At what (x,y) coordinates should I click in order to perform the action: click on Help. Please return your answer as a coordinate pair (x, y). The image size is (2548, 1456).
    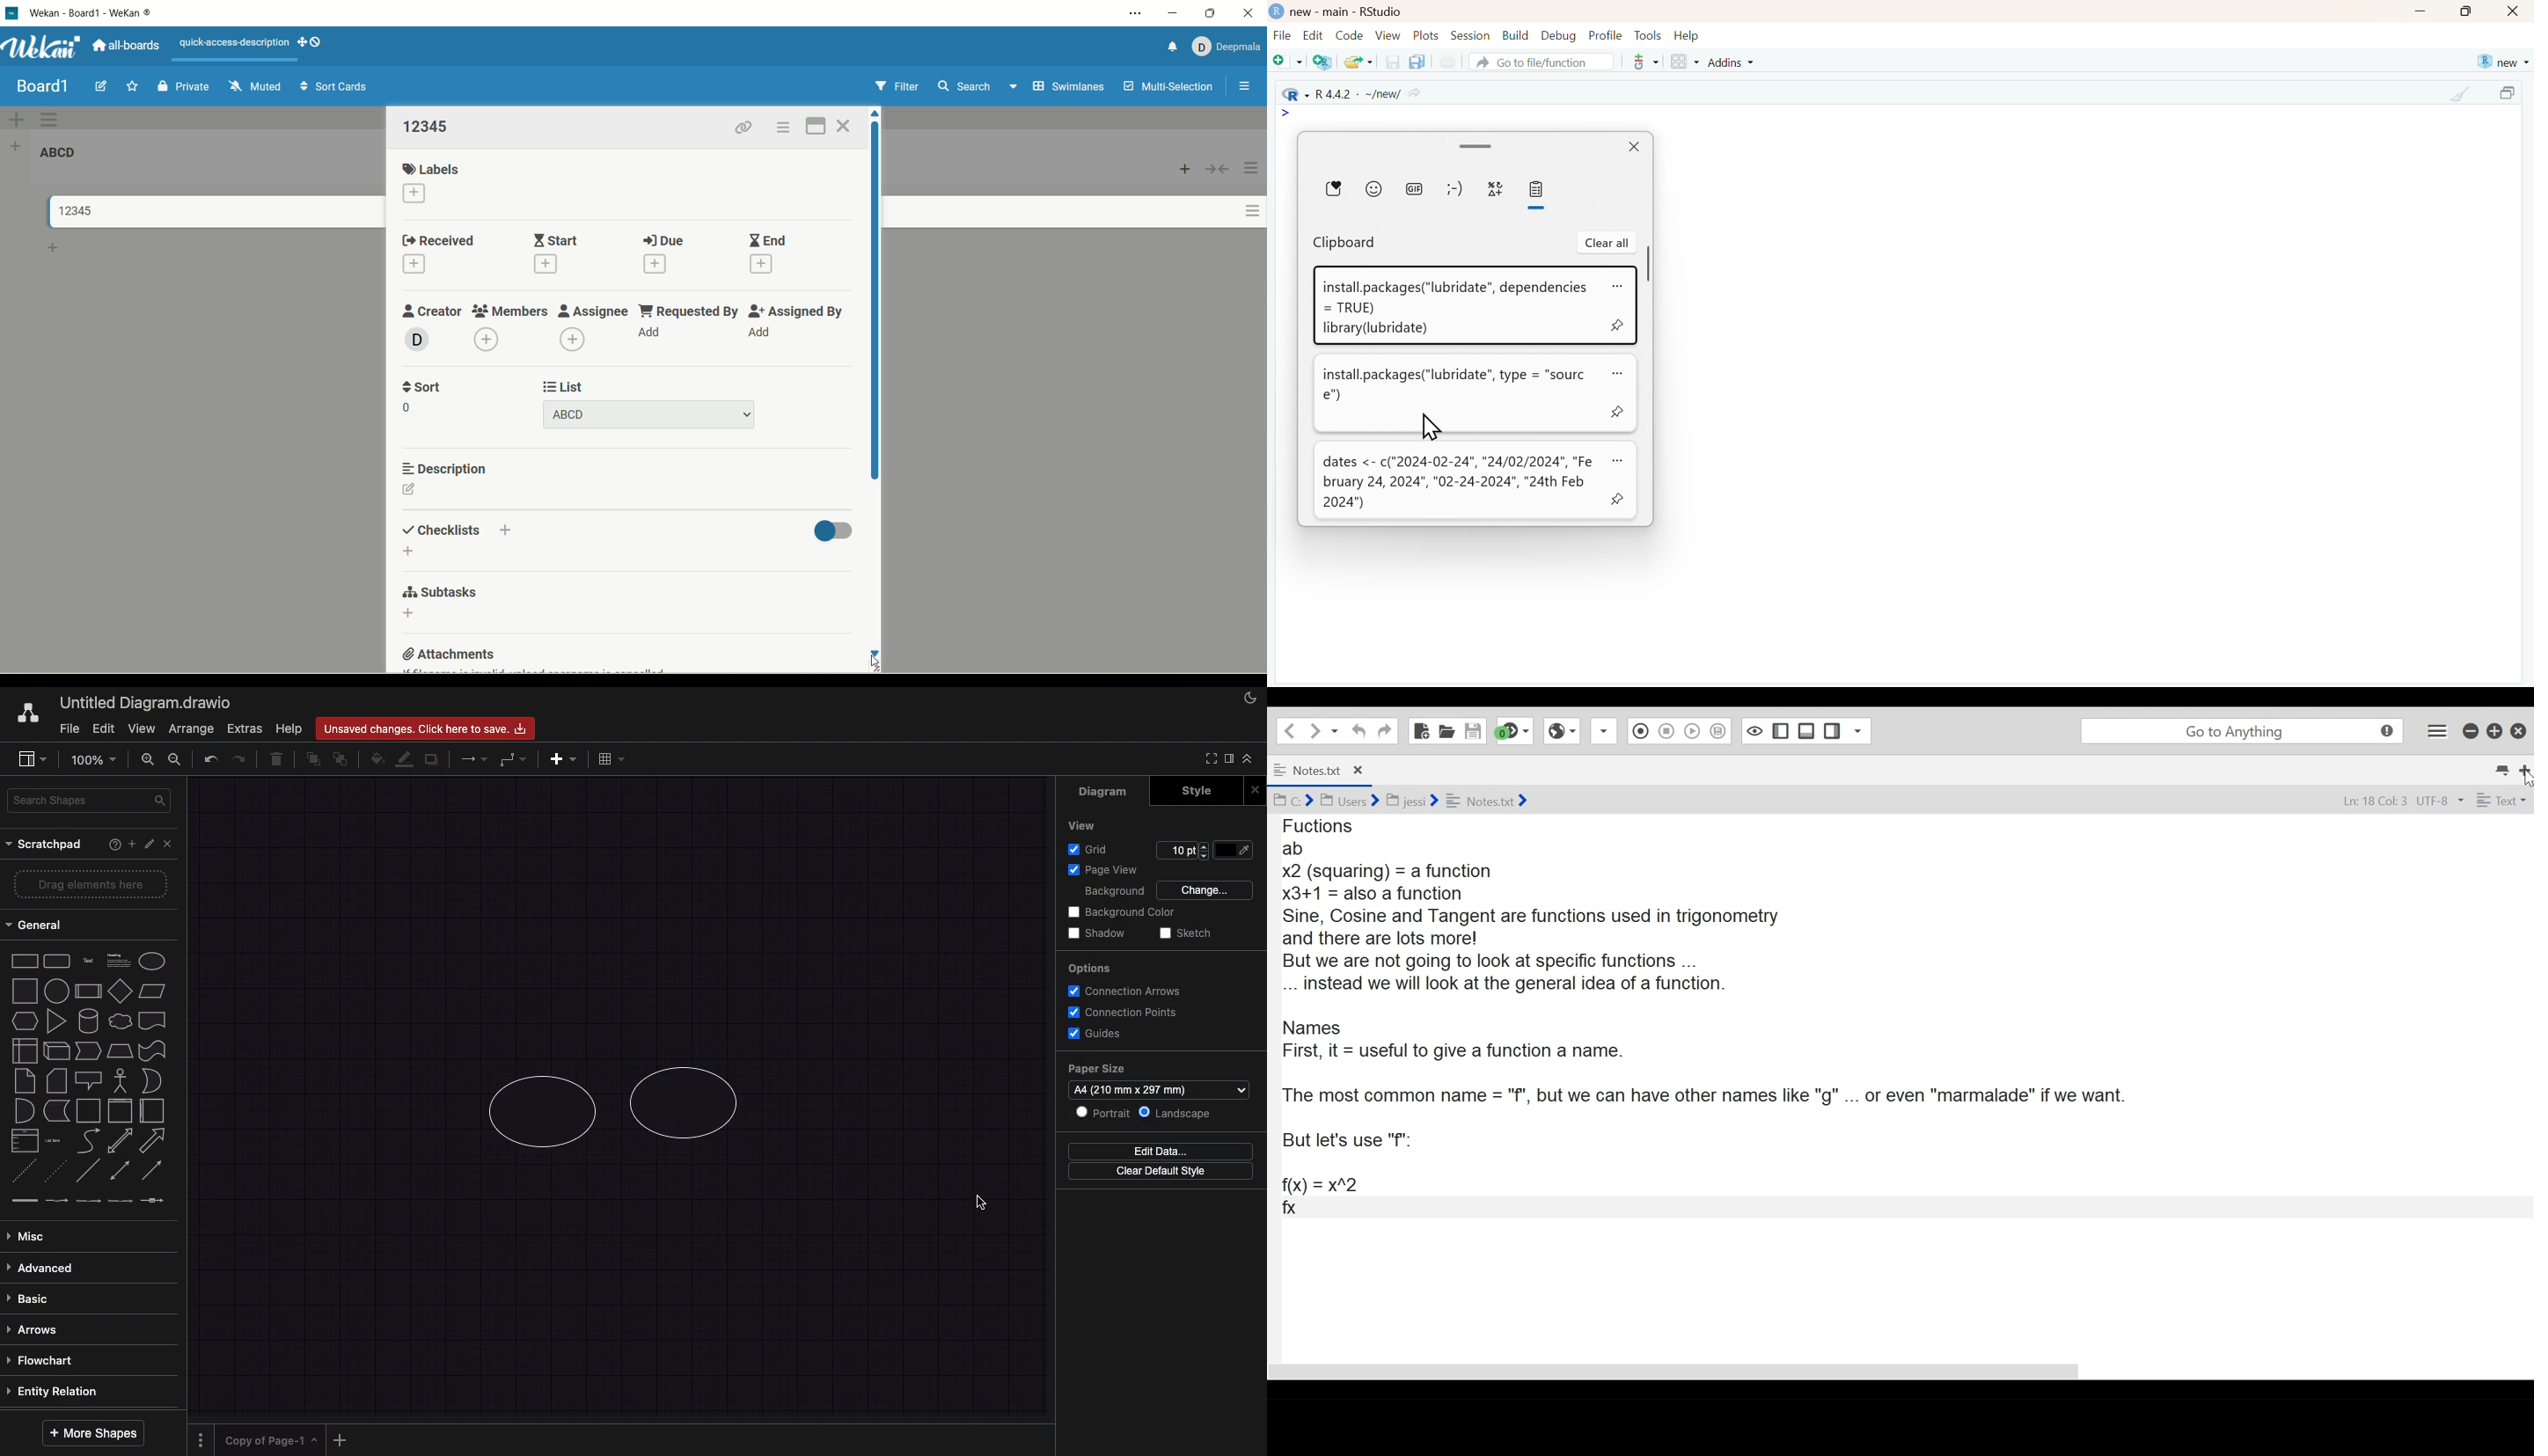
    Looking at the image, I should click on (1687, 36).